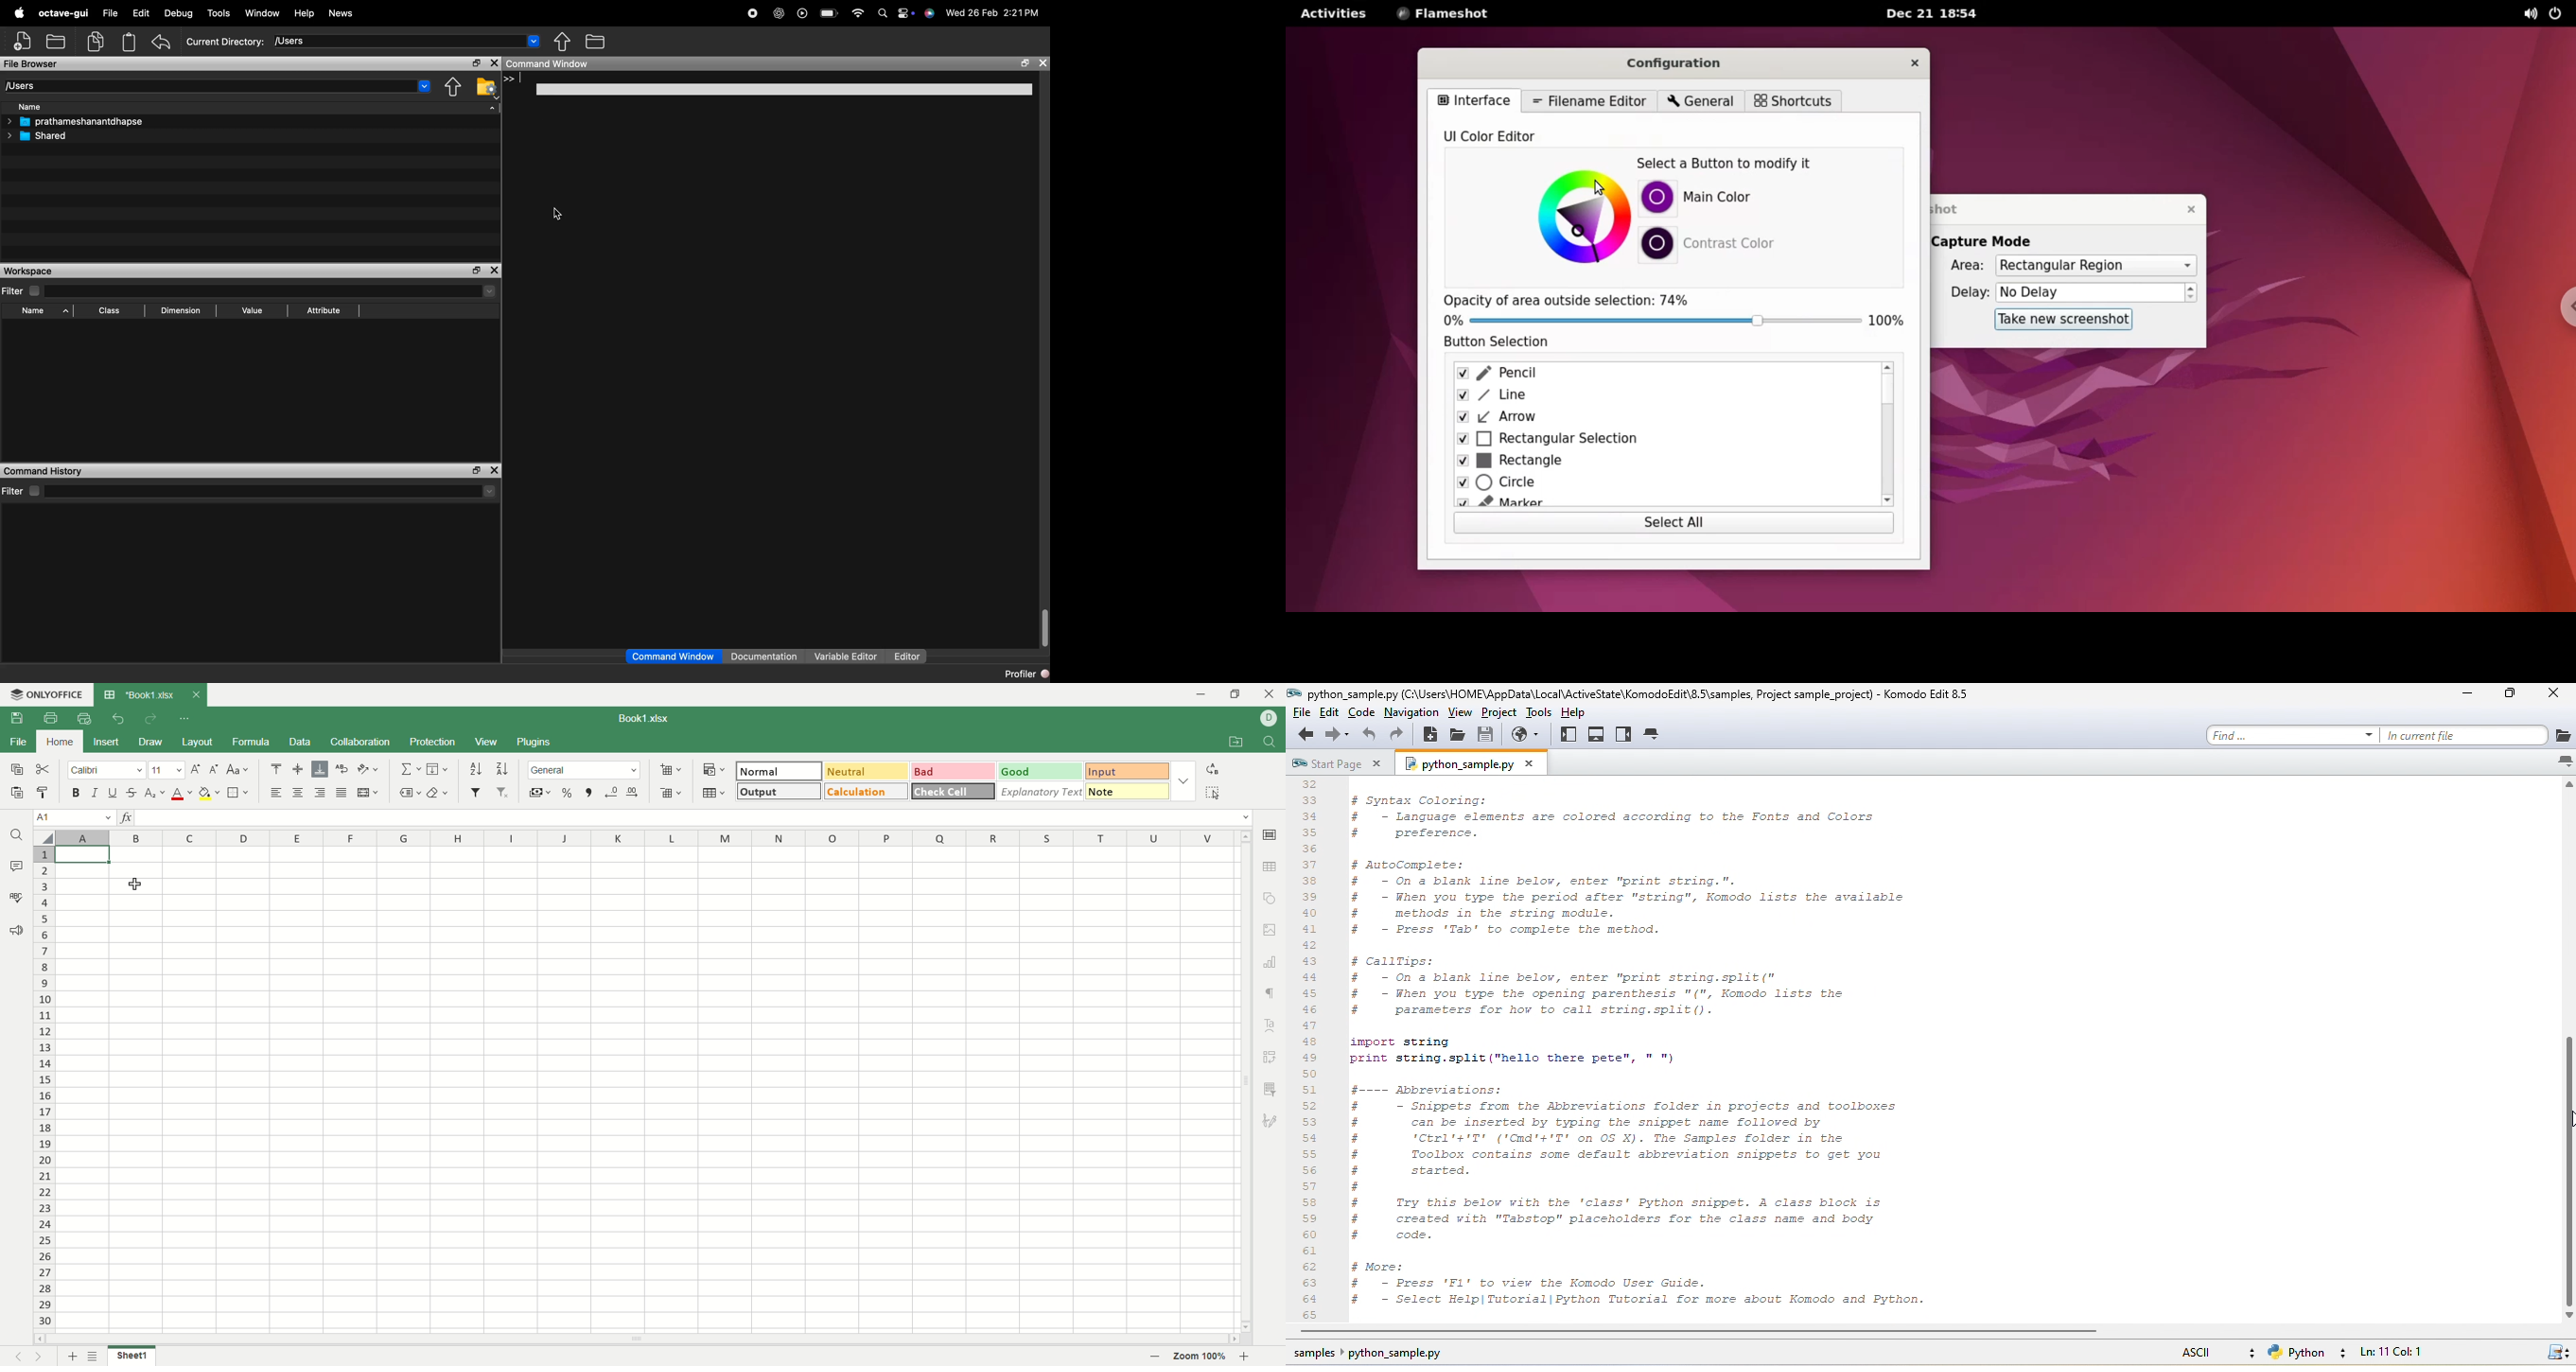 The width and height of the screenshot is (2576, 1372). Describe the element at coordinates (136, 883) in the screenshot. I see `cursor` at that location.